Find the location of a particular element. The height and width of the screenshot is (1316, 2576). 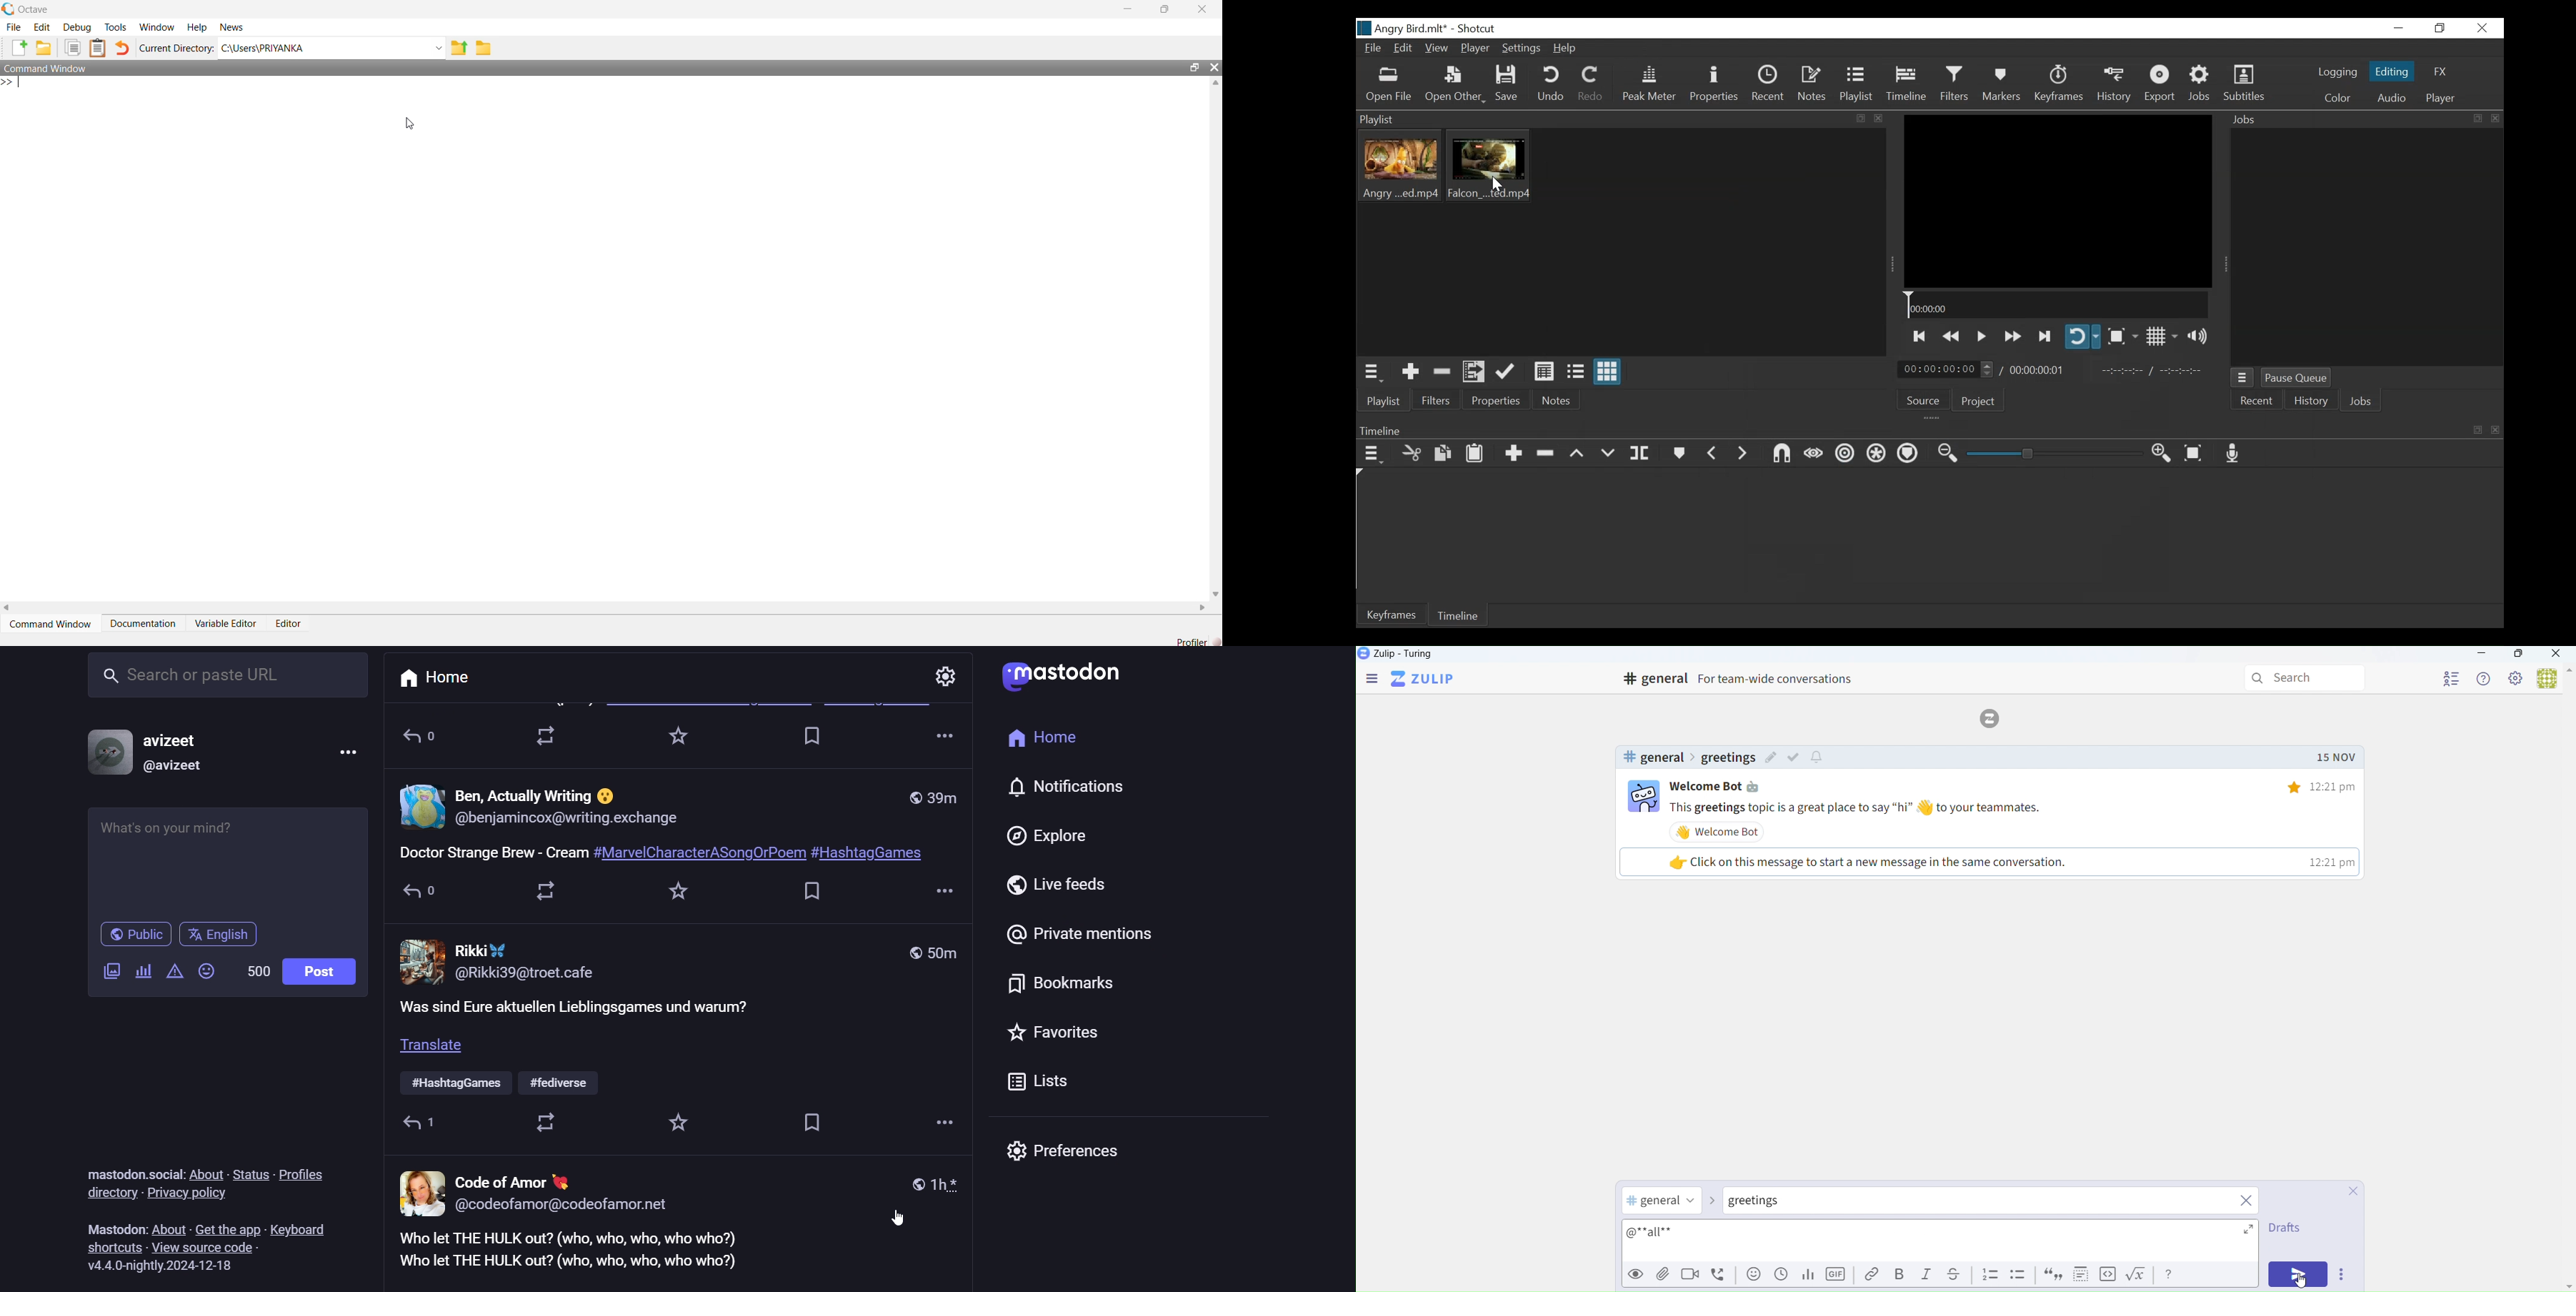

Copy is located at coordinates (1444, 455).